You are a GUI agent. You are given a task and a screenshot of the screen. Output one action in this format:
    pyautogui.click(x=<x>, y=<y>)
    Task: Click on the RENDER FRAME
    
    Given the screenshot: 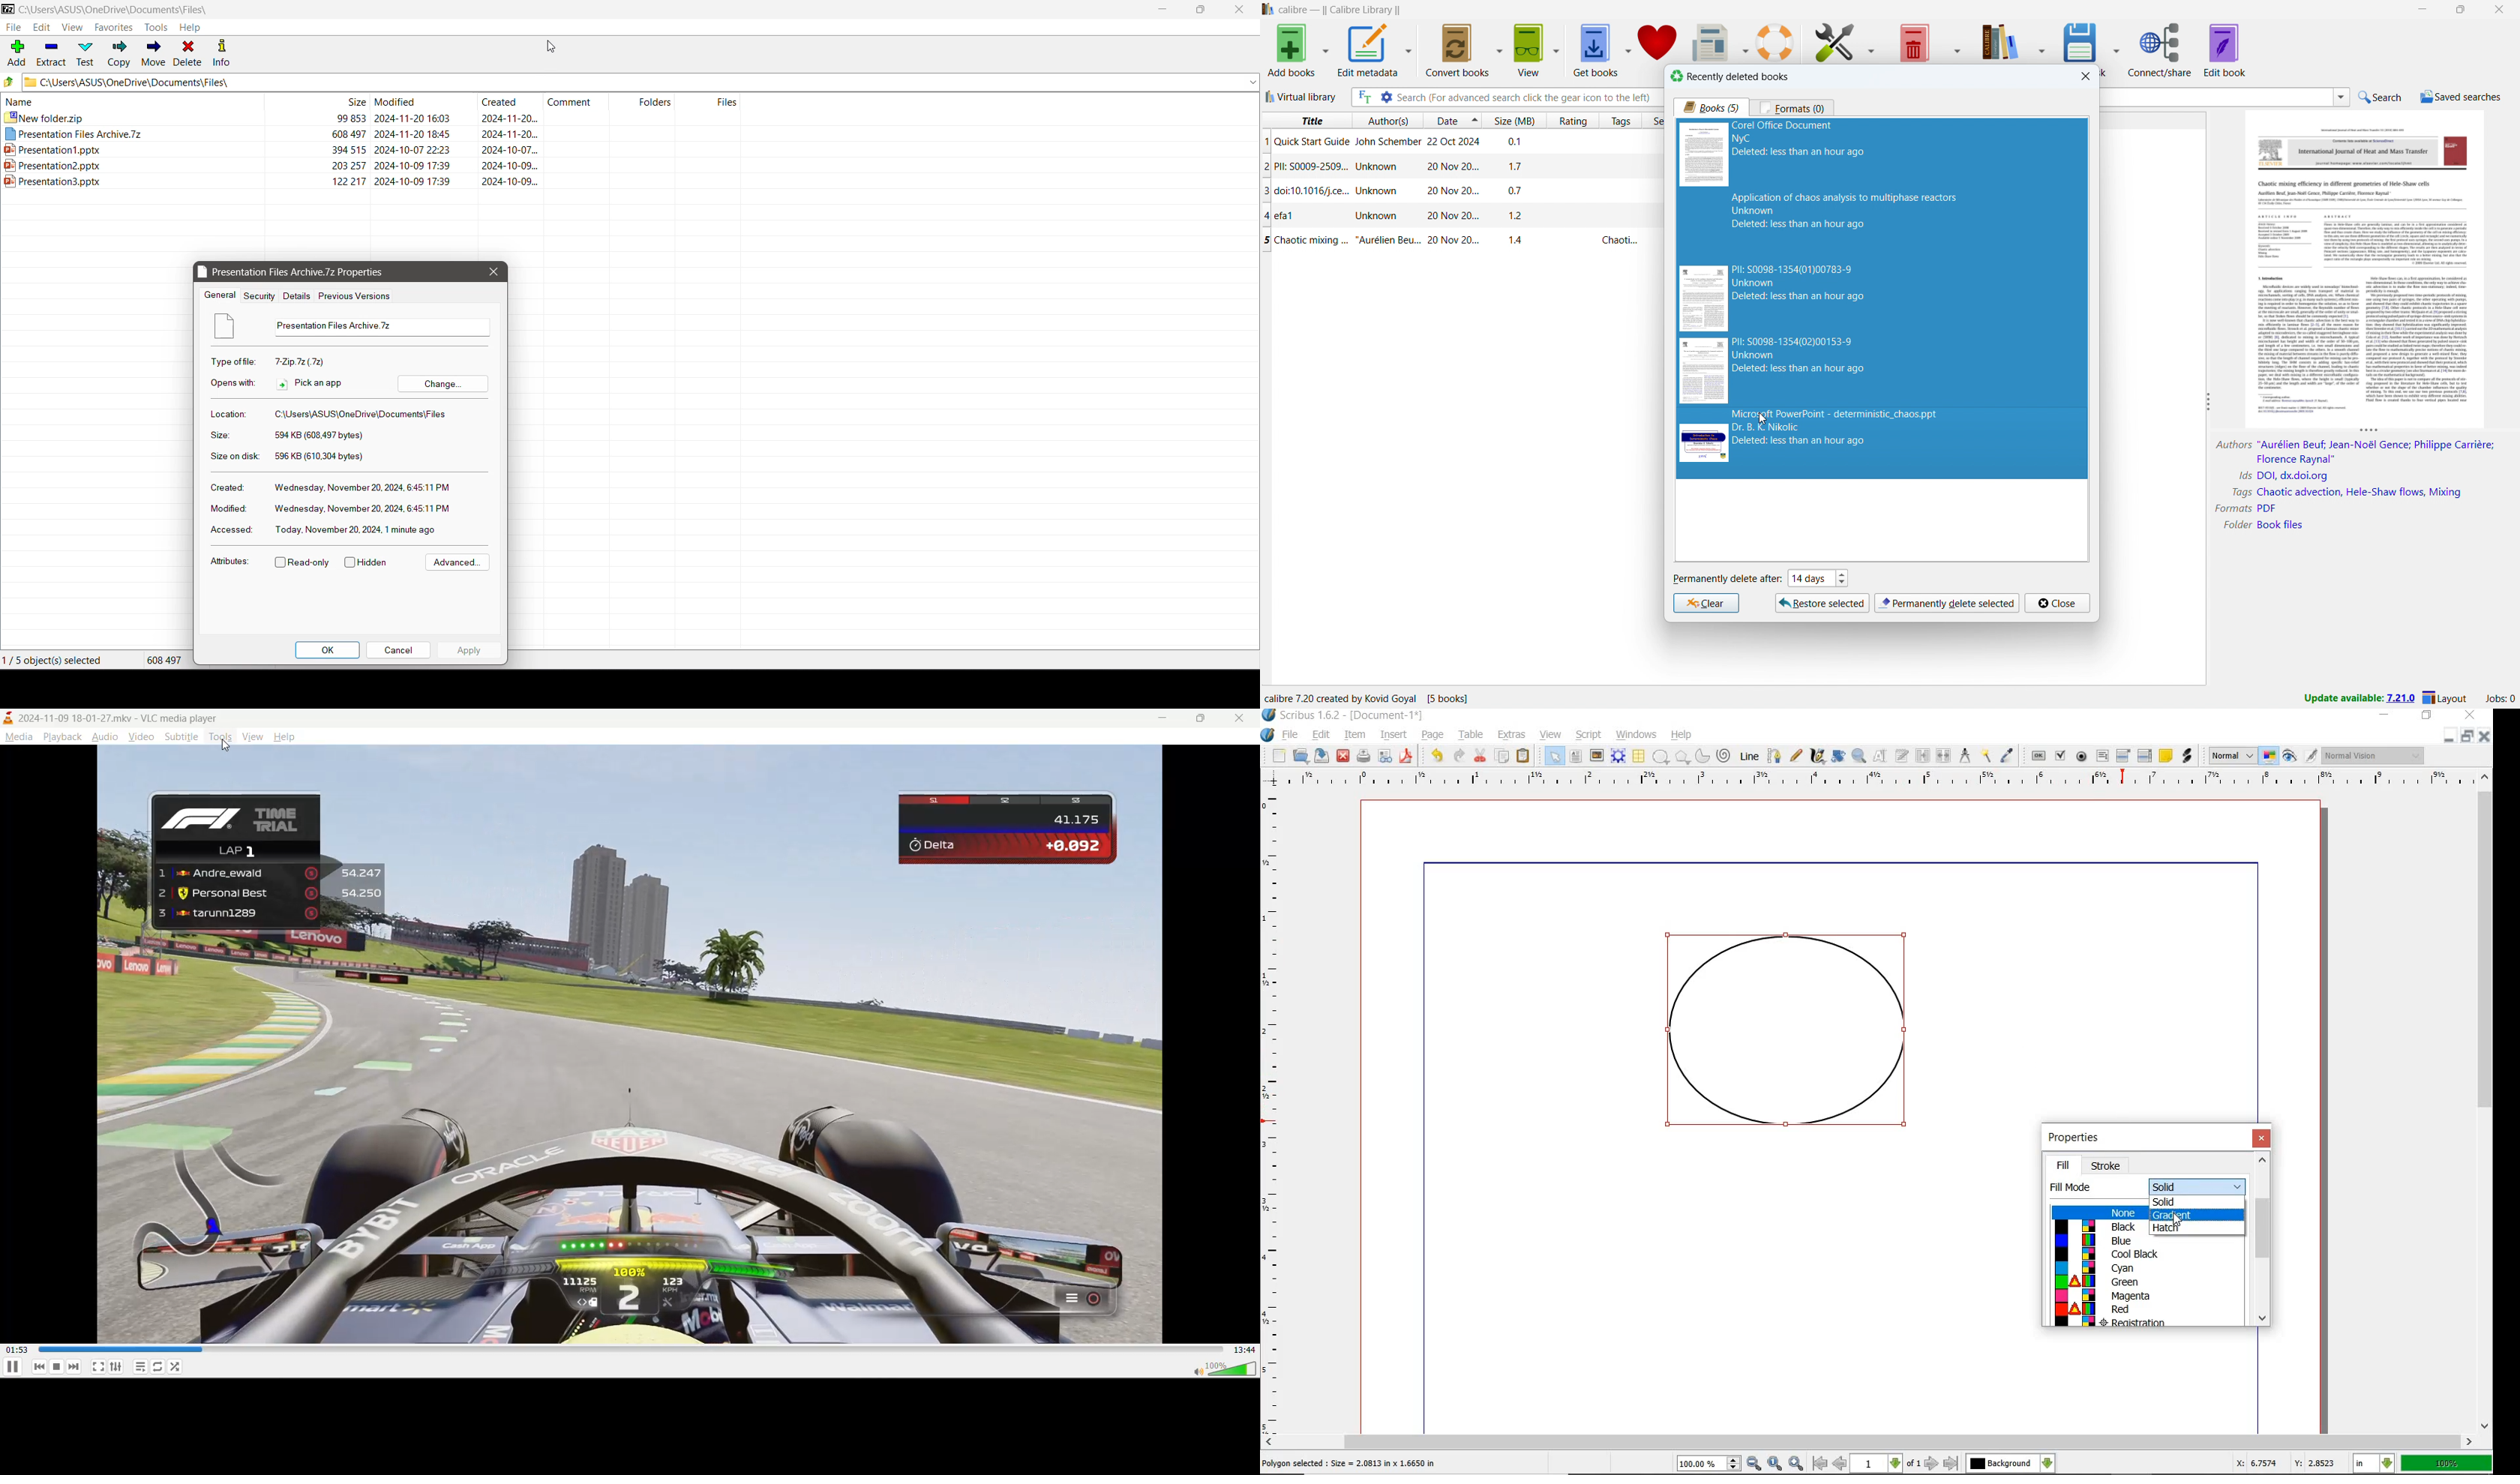 What is the action you would take?
    pyautogui.click(x=1617, y=756)
    